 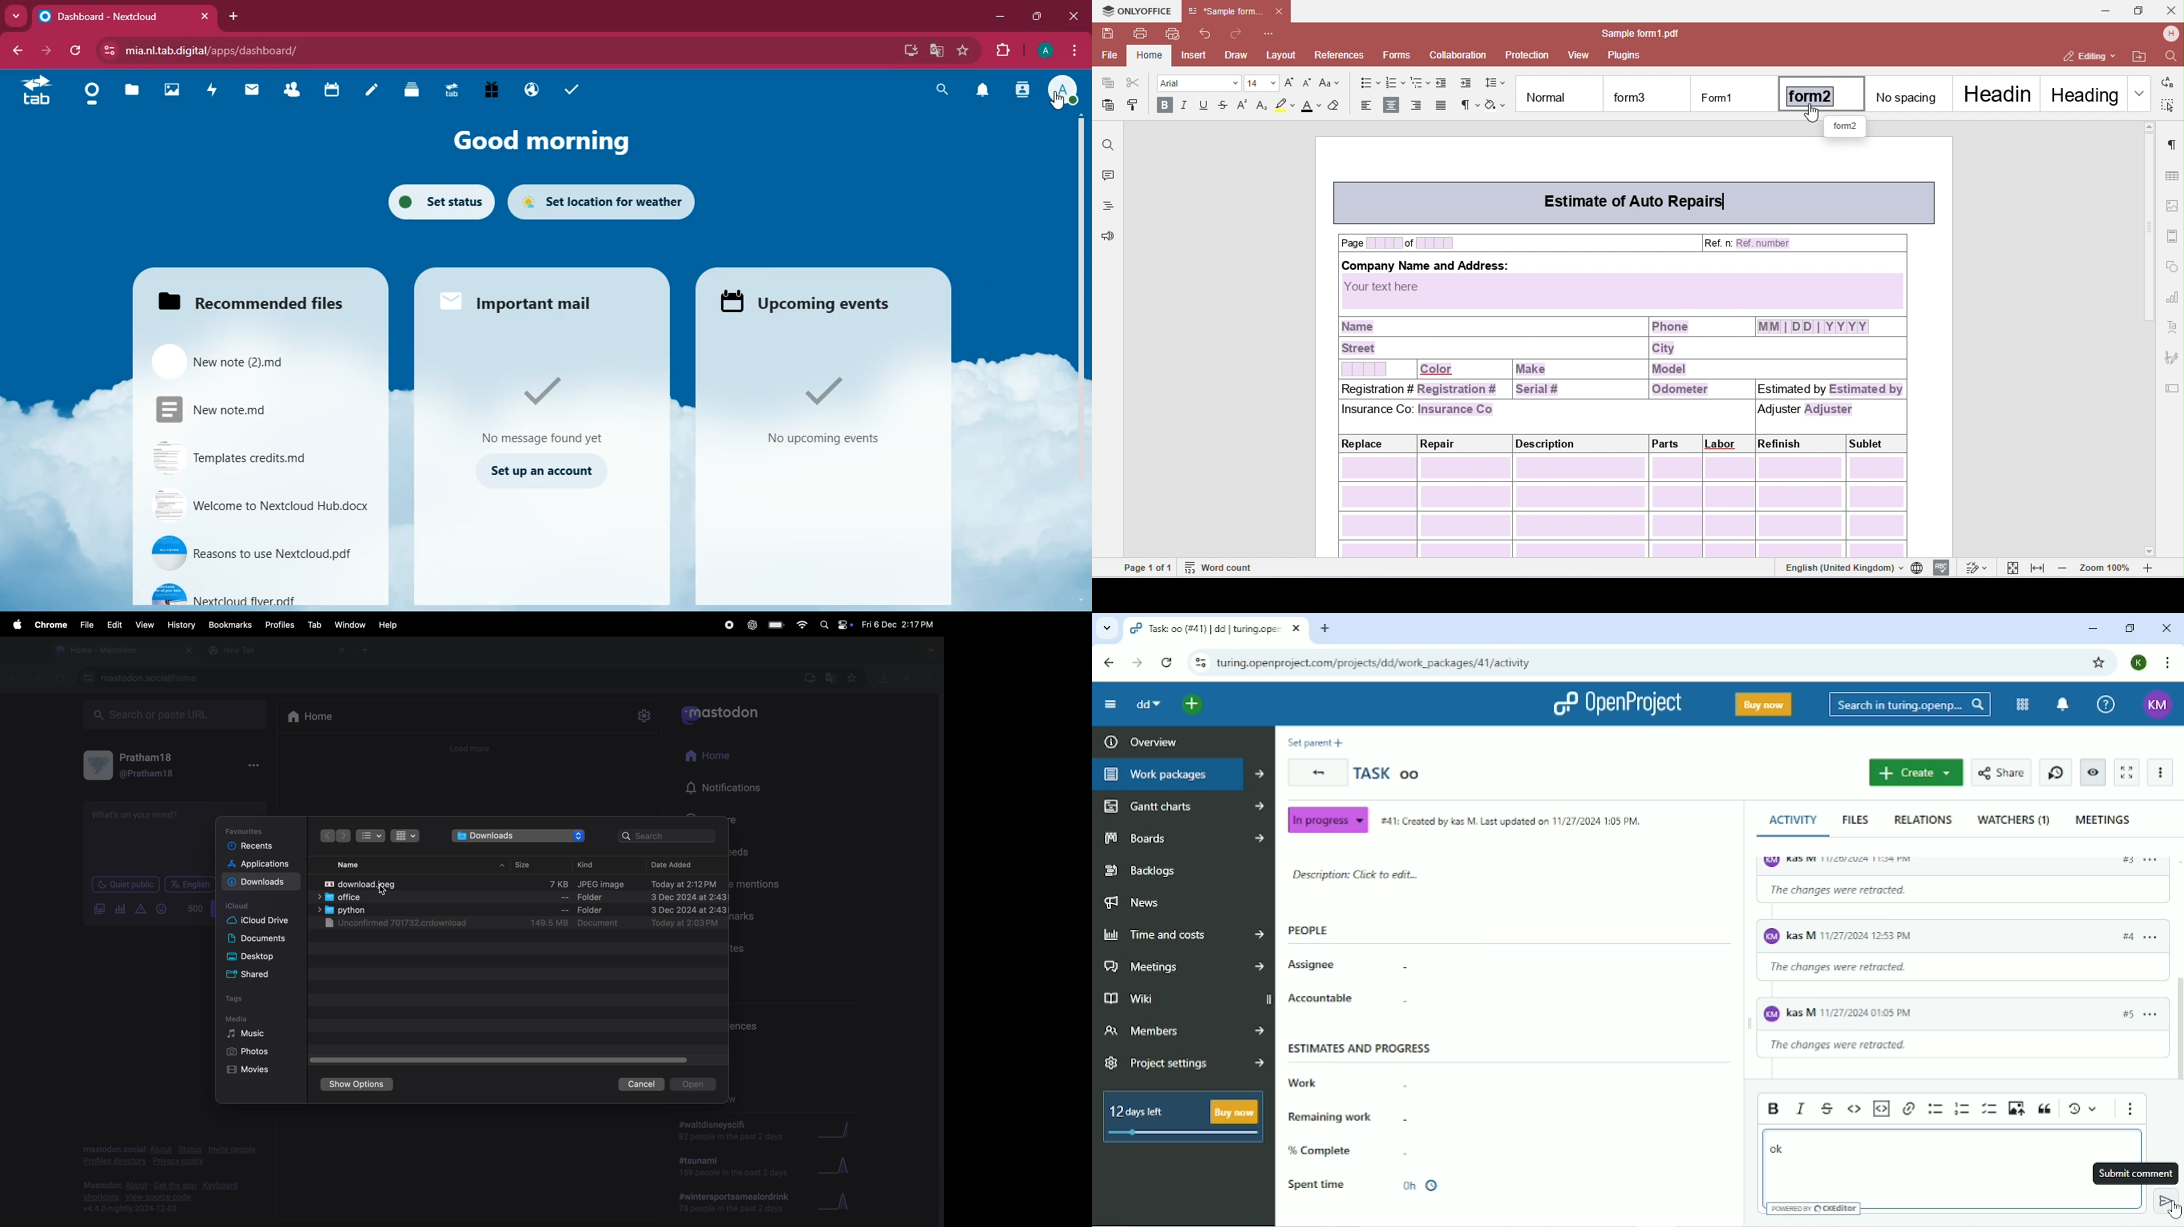 What do you see at coordinates (241, 906) in the screenshot?
I see `i cloud` at bounding box center [241, 906].